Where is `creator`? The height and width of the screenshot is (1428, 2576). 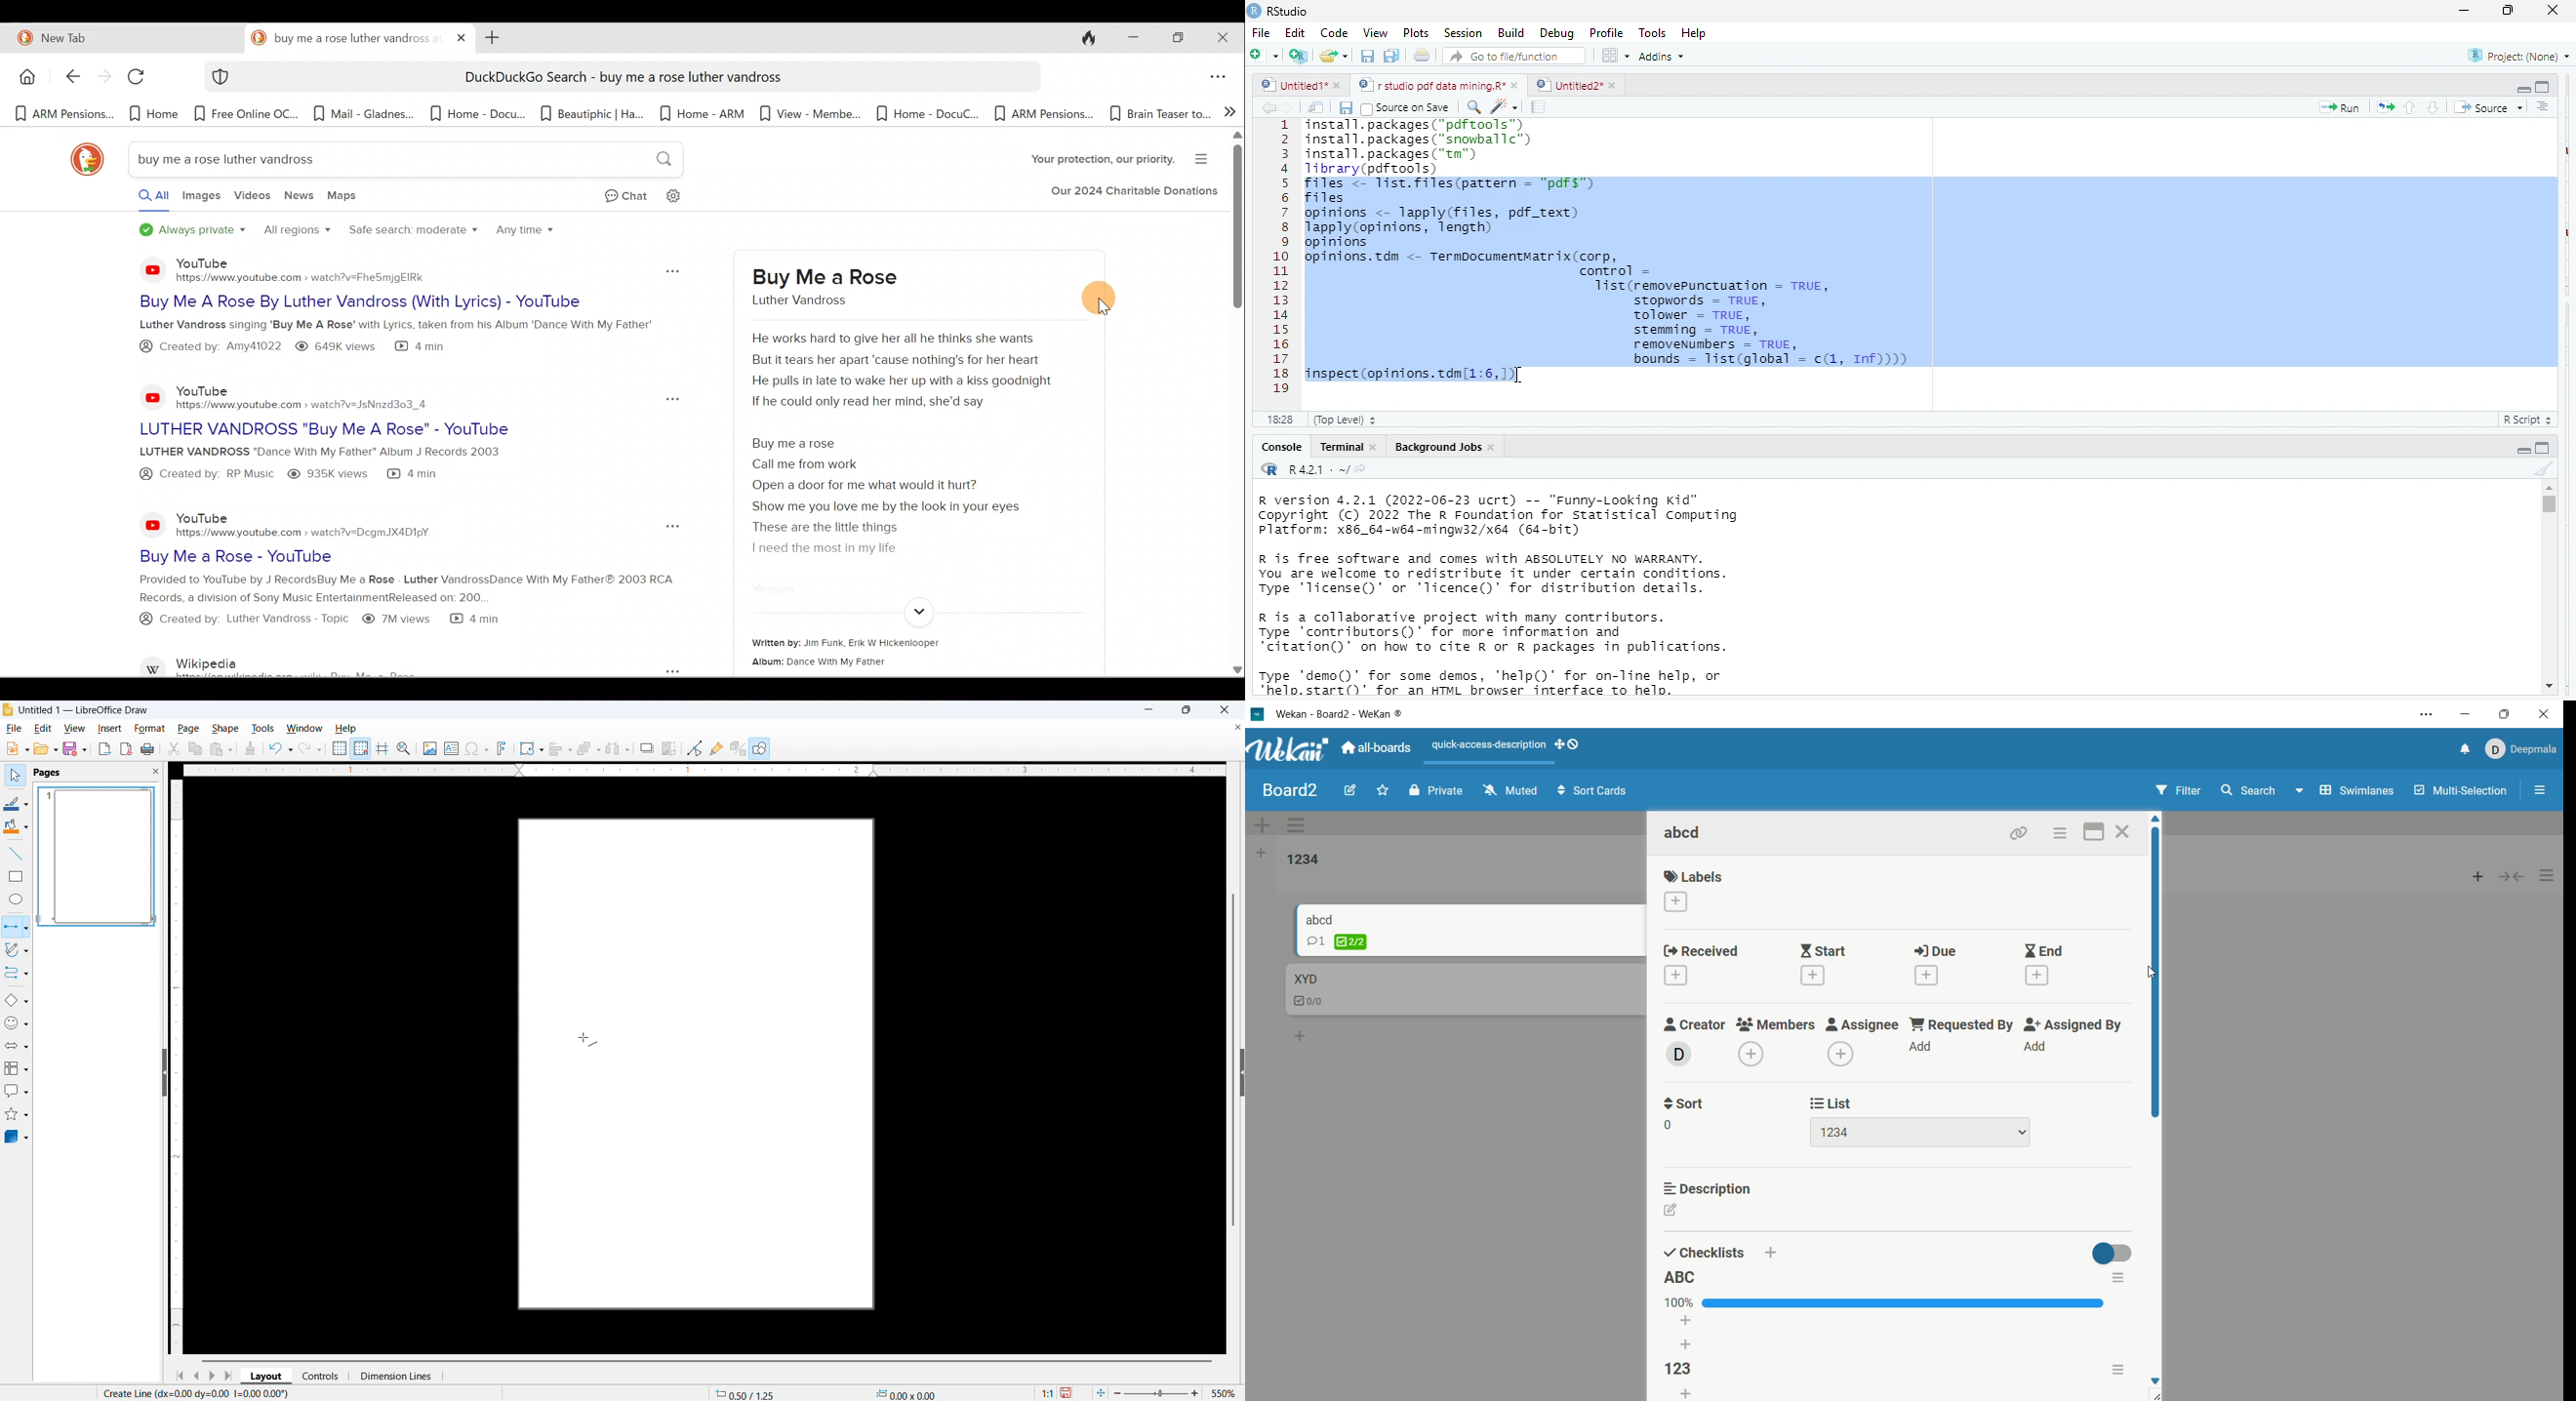 creator is located at coordinates (1696, 1025).